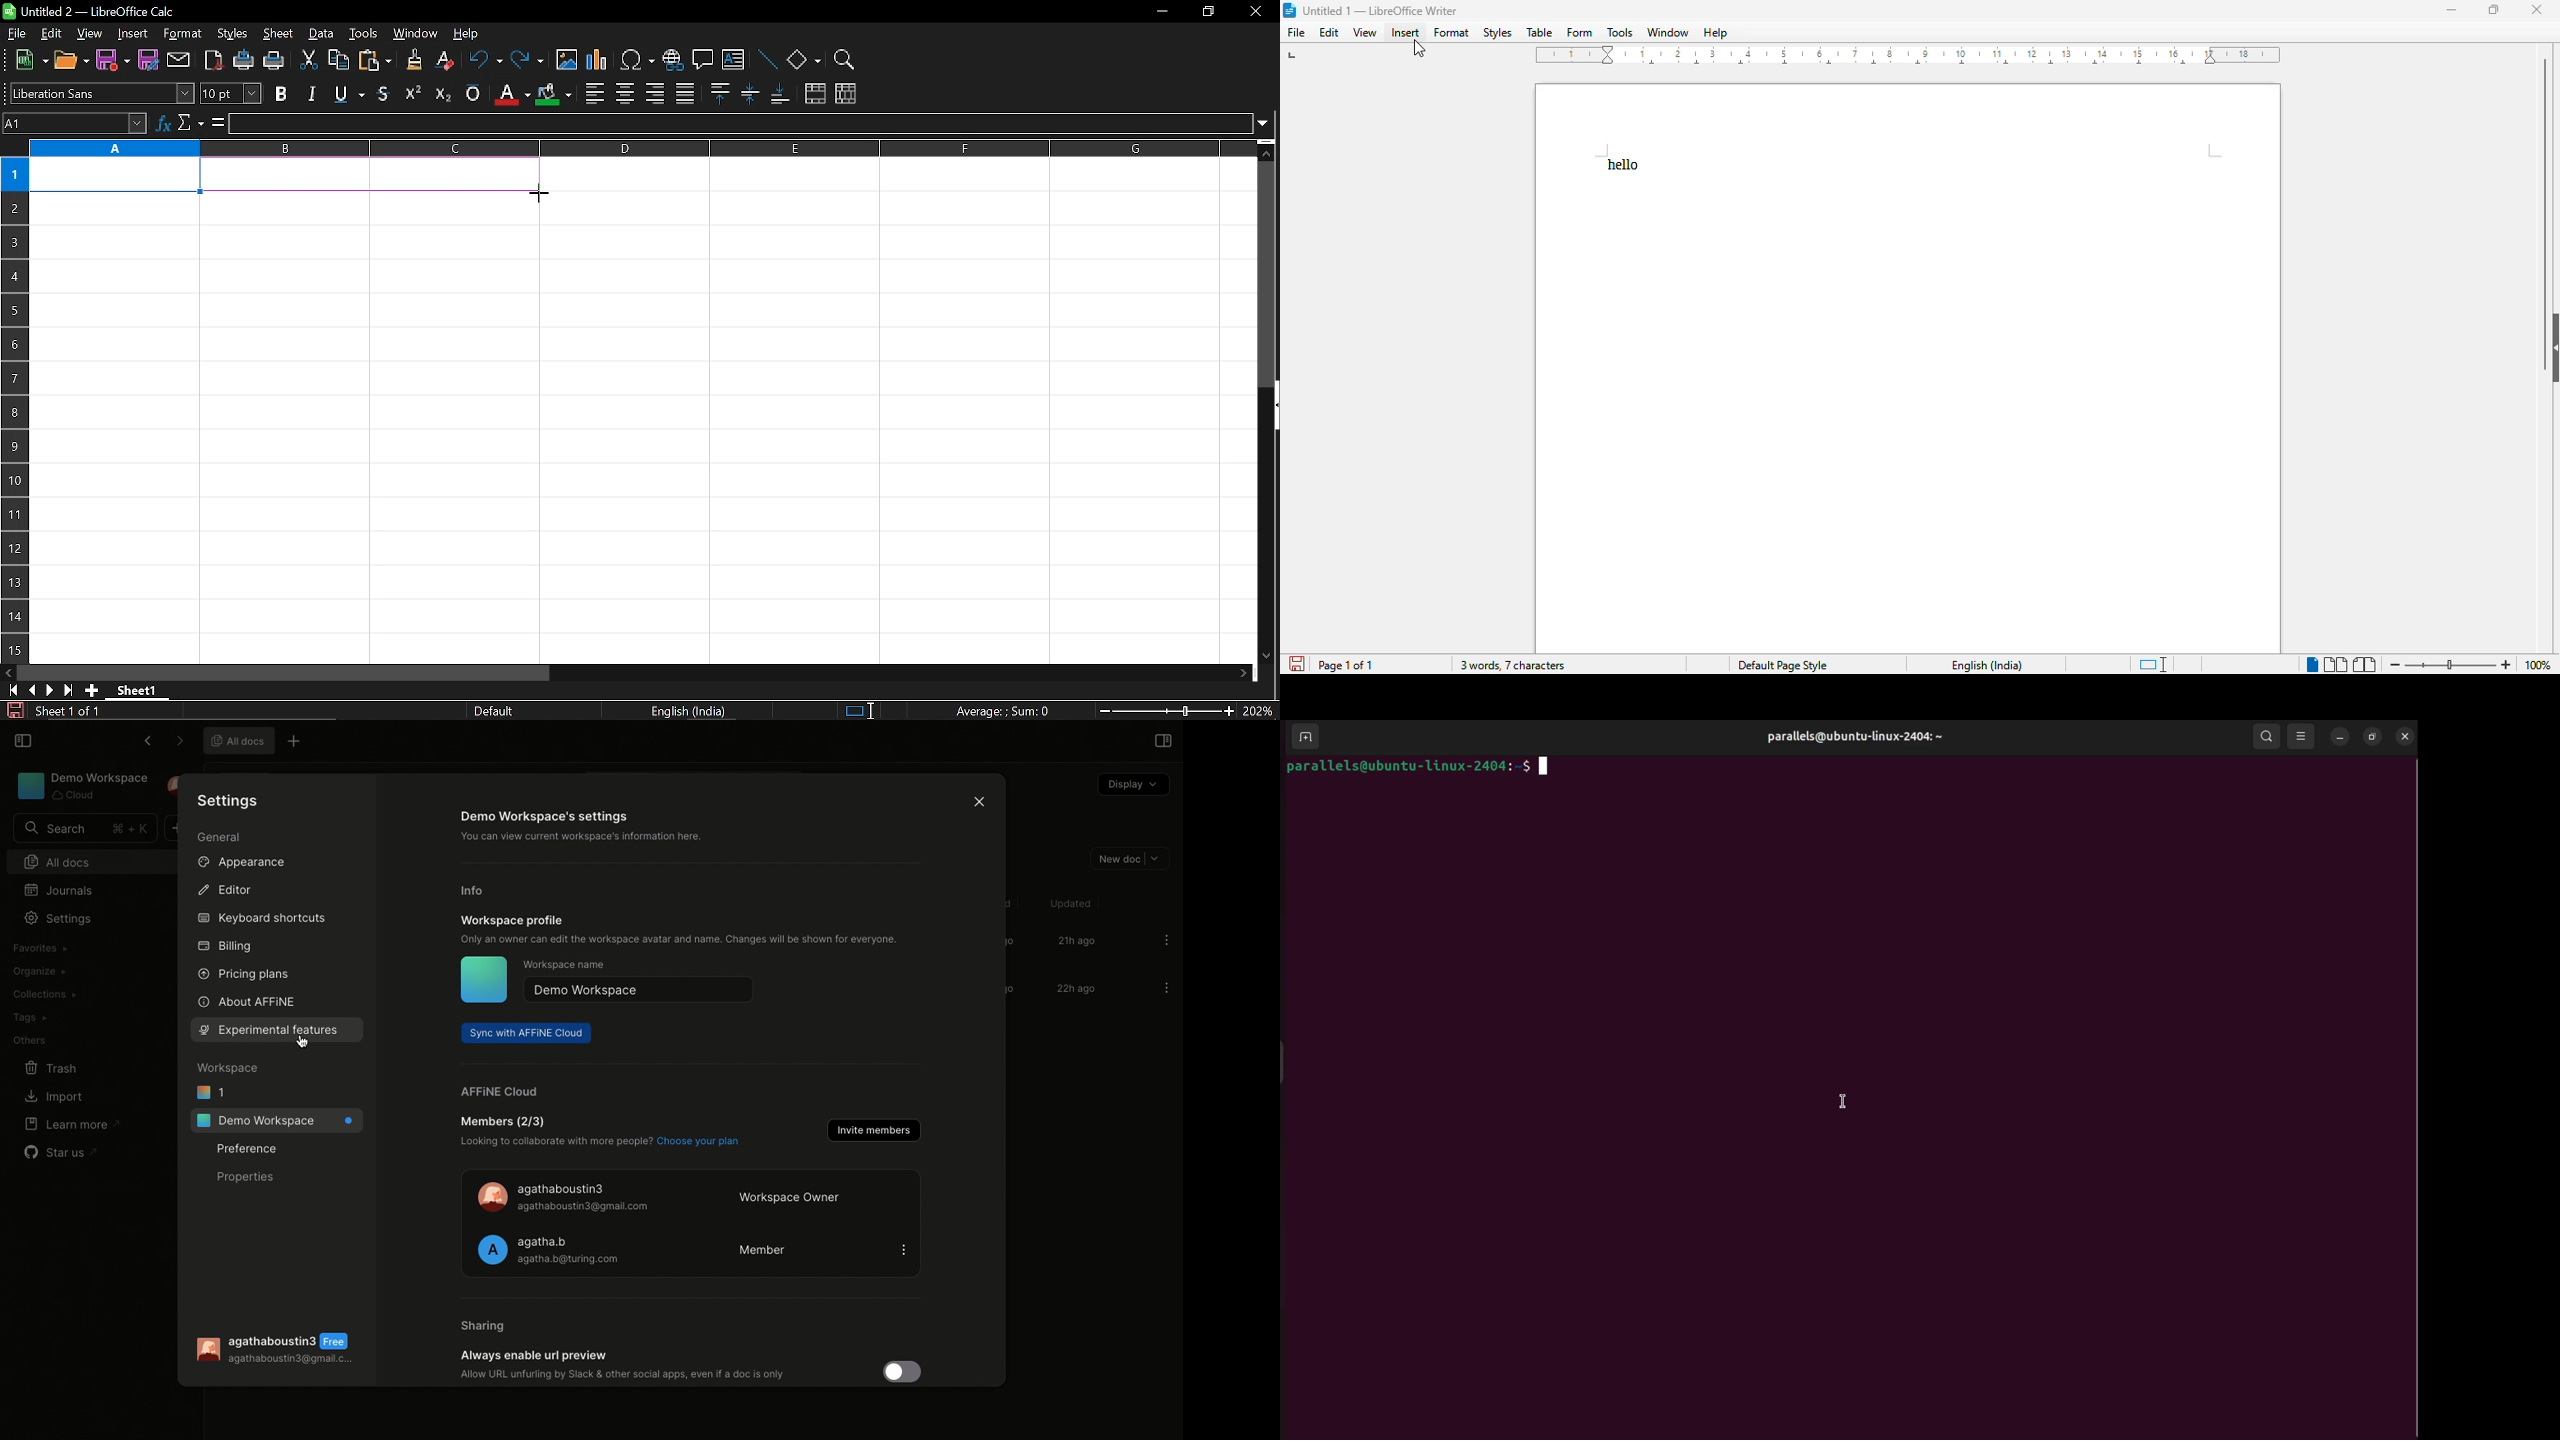  What do you see at coordinates (767, 59) in the screenshot?
I see `line` at bounding box center [767, 59].